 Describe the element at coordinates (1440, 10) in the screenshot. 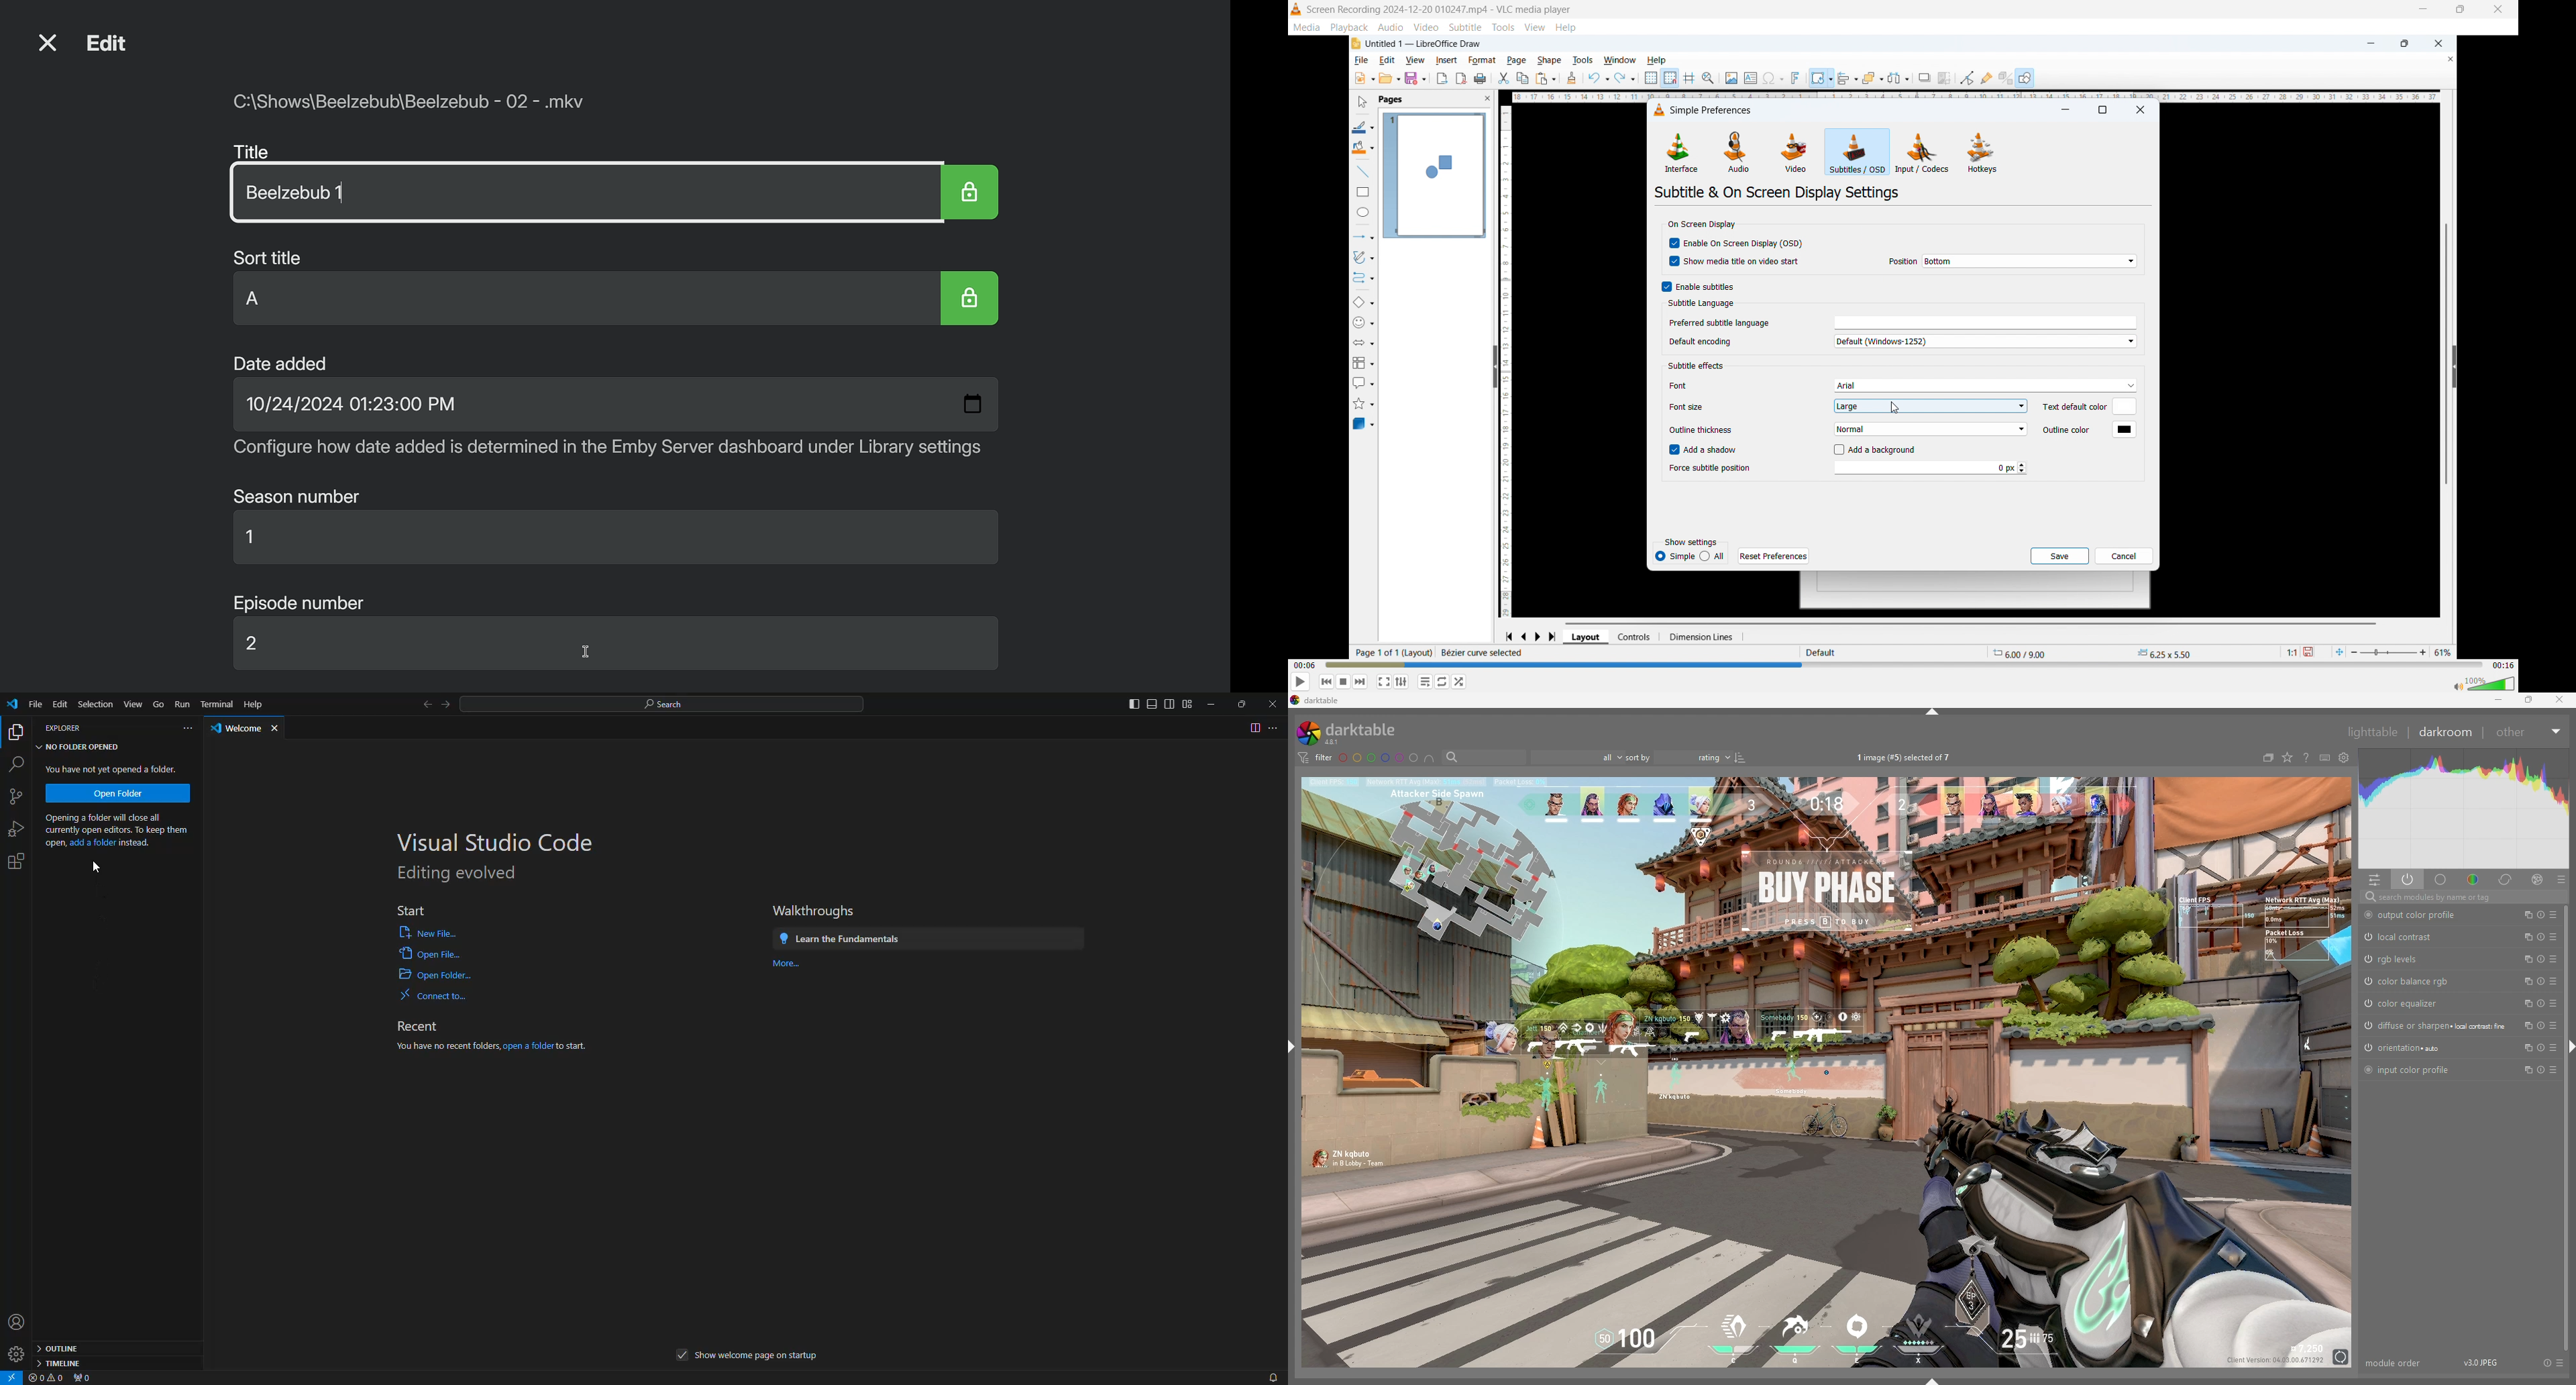

I see `Screen Recording 2024-12-20 010247.mp4 - VLC media player` at that location.